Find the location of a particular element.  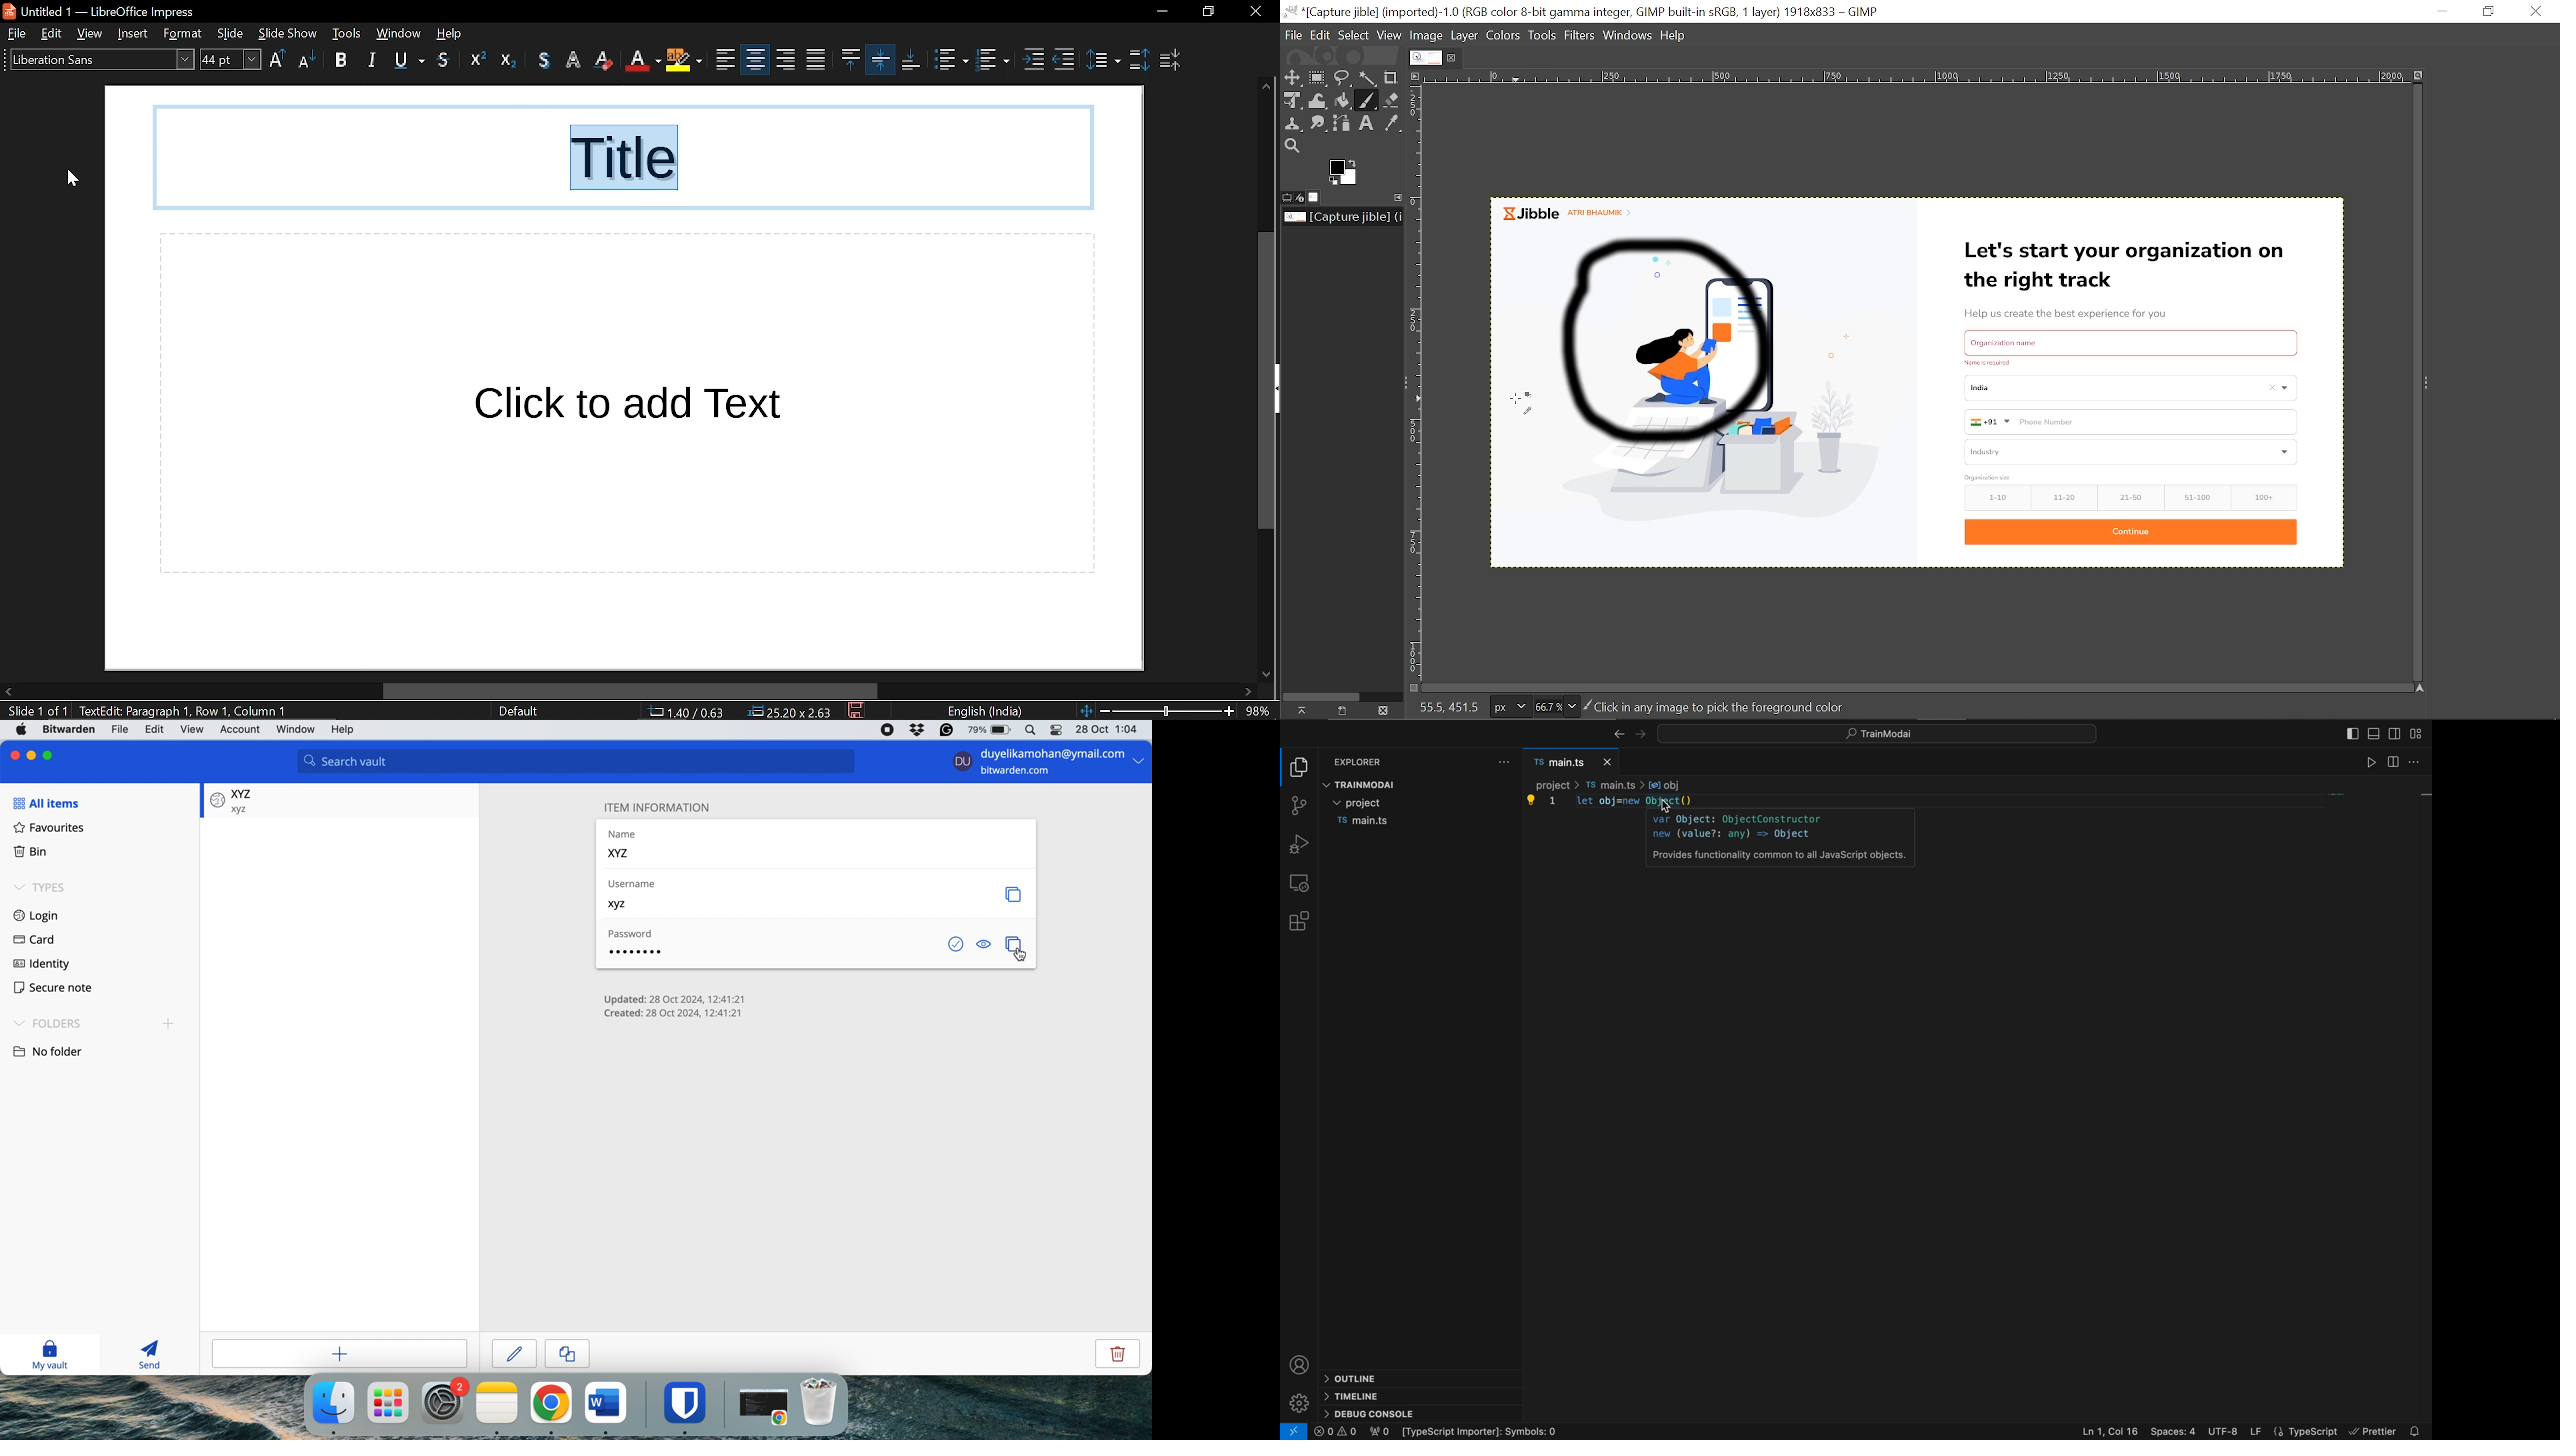

click to add text is located at coordinates (627, 404).